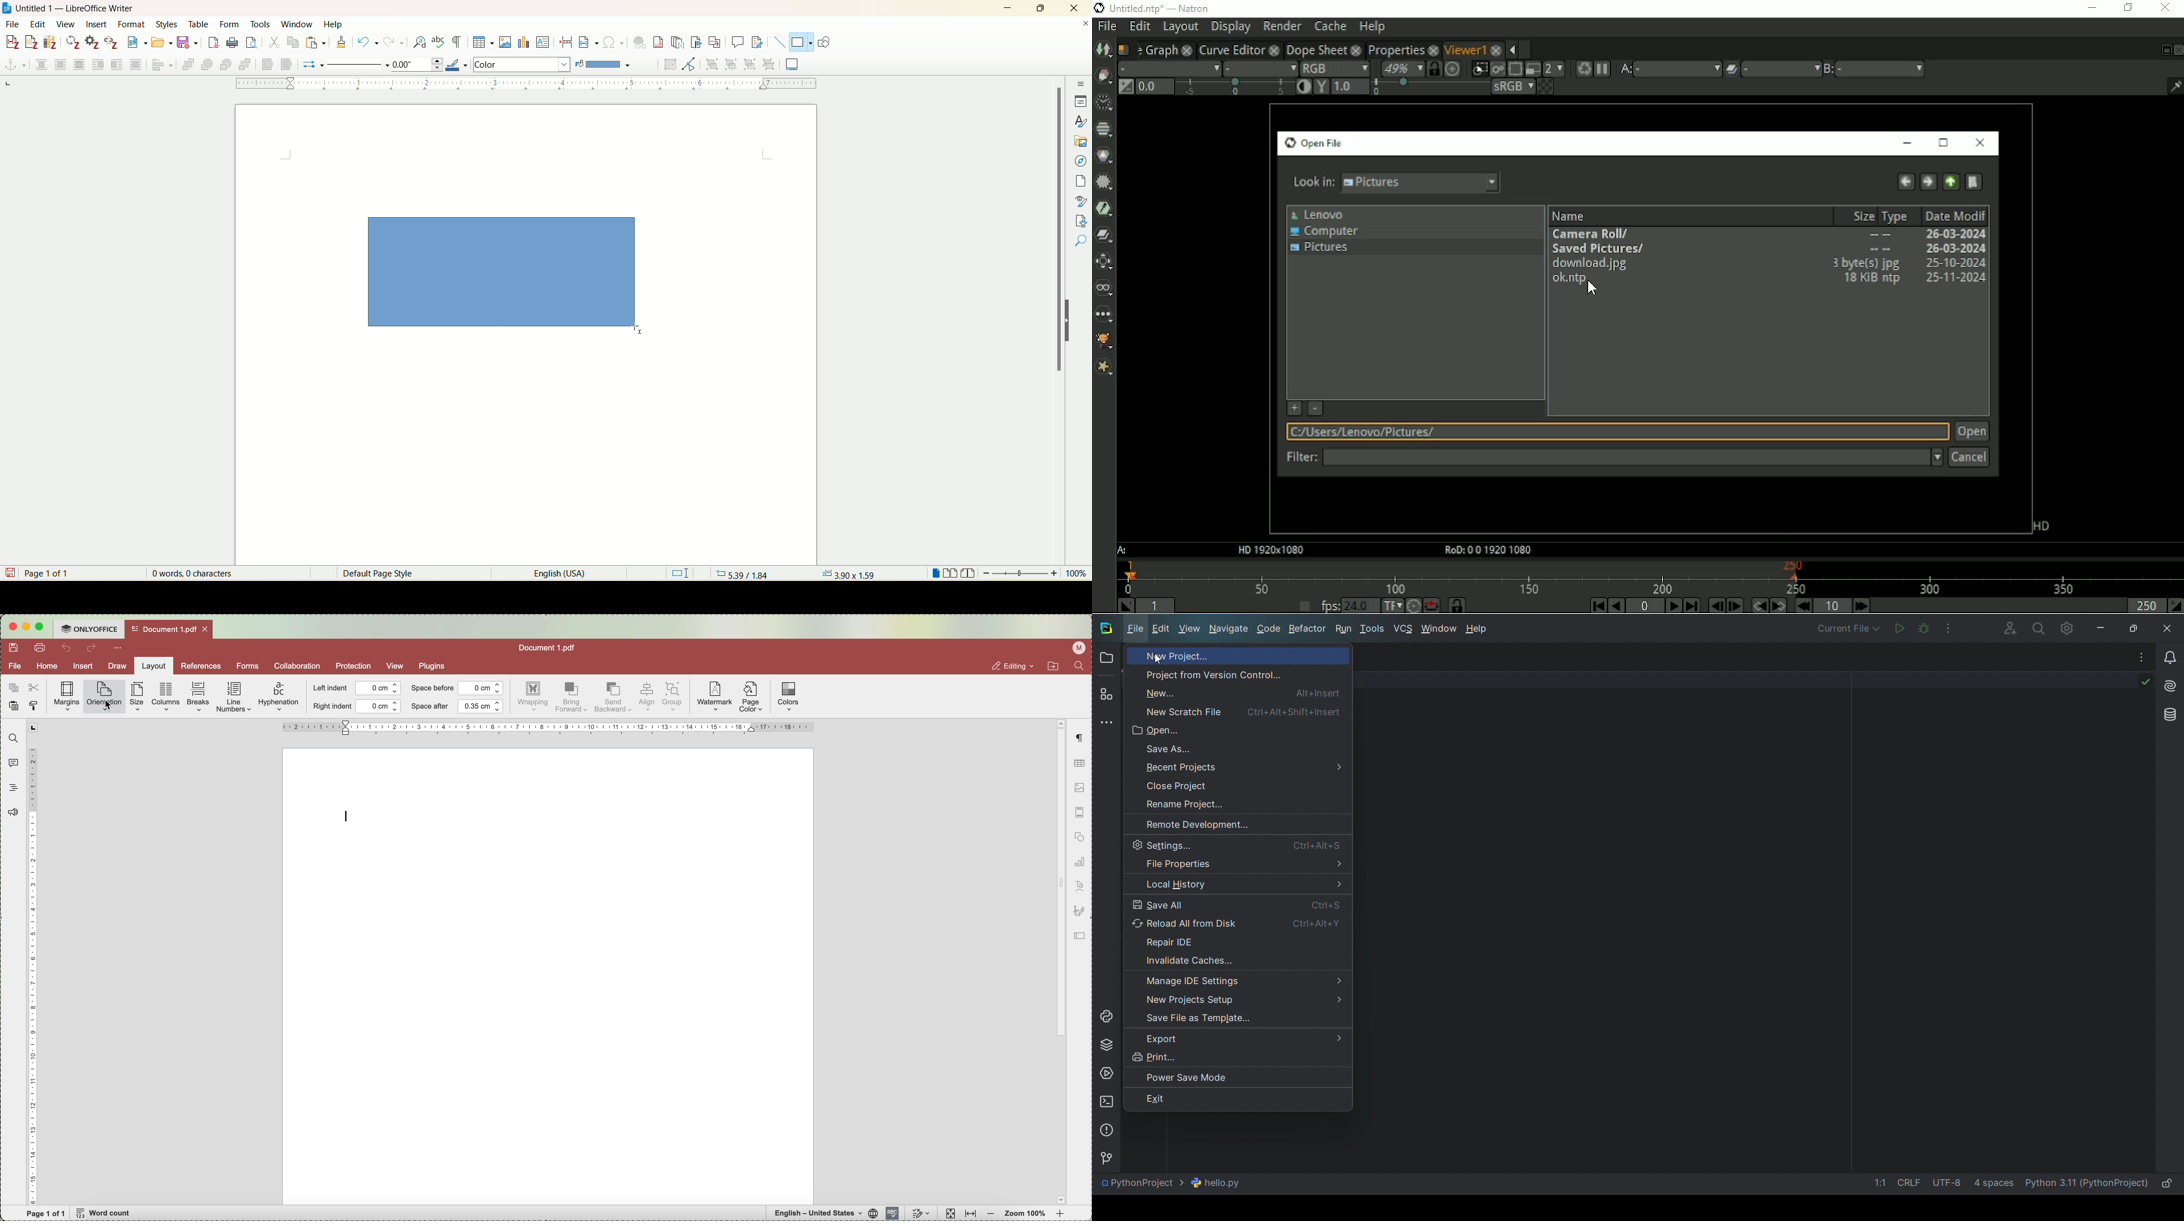 The image size is (2184, 1232). What do you see at coordinates (11, 738) in the screenshot?
I see `find` at bounding box center [11, 738].